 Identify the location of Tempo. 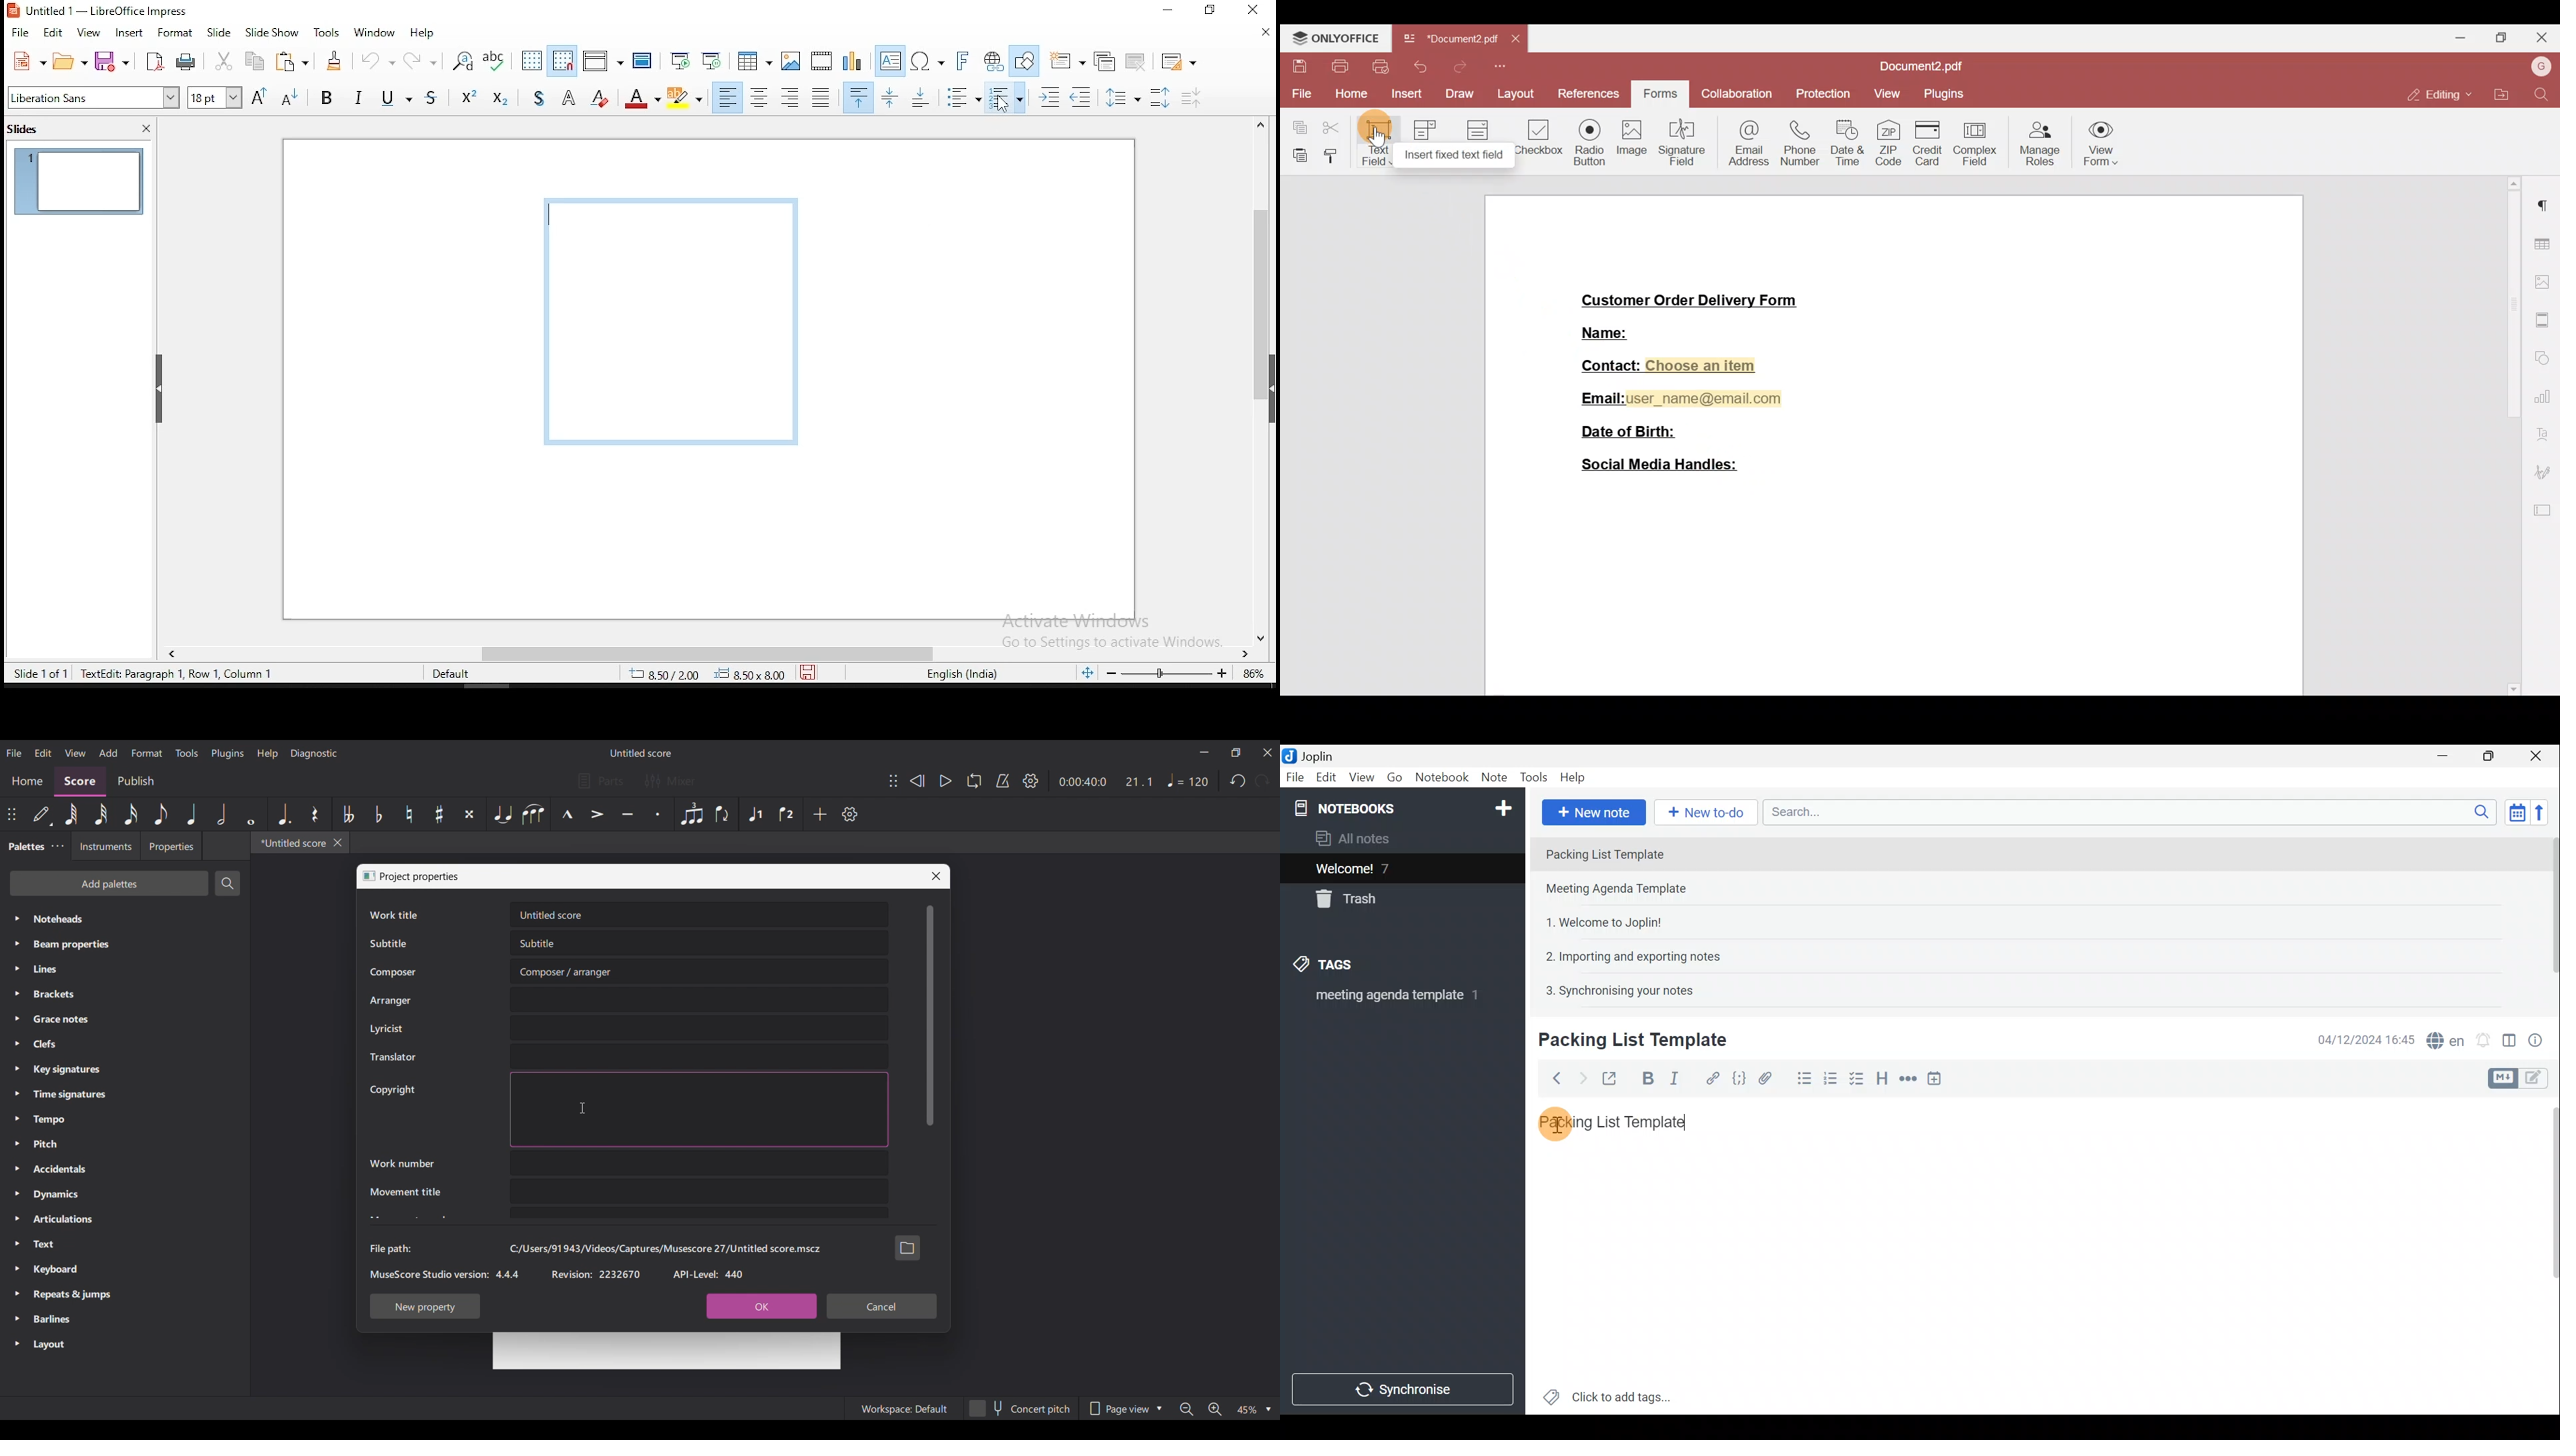
(125, 1119).